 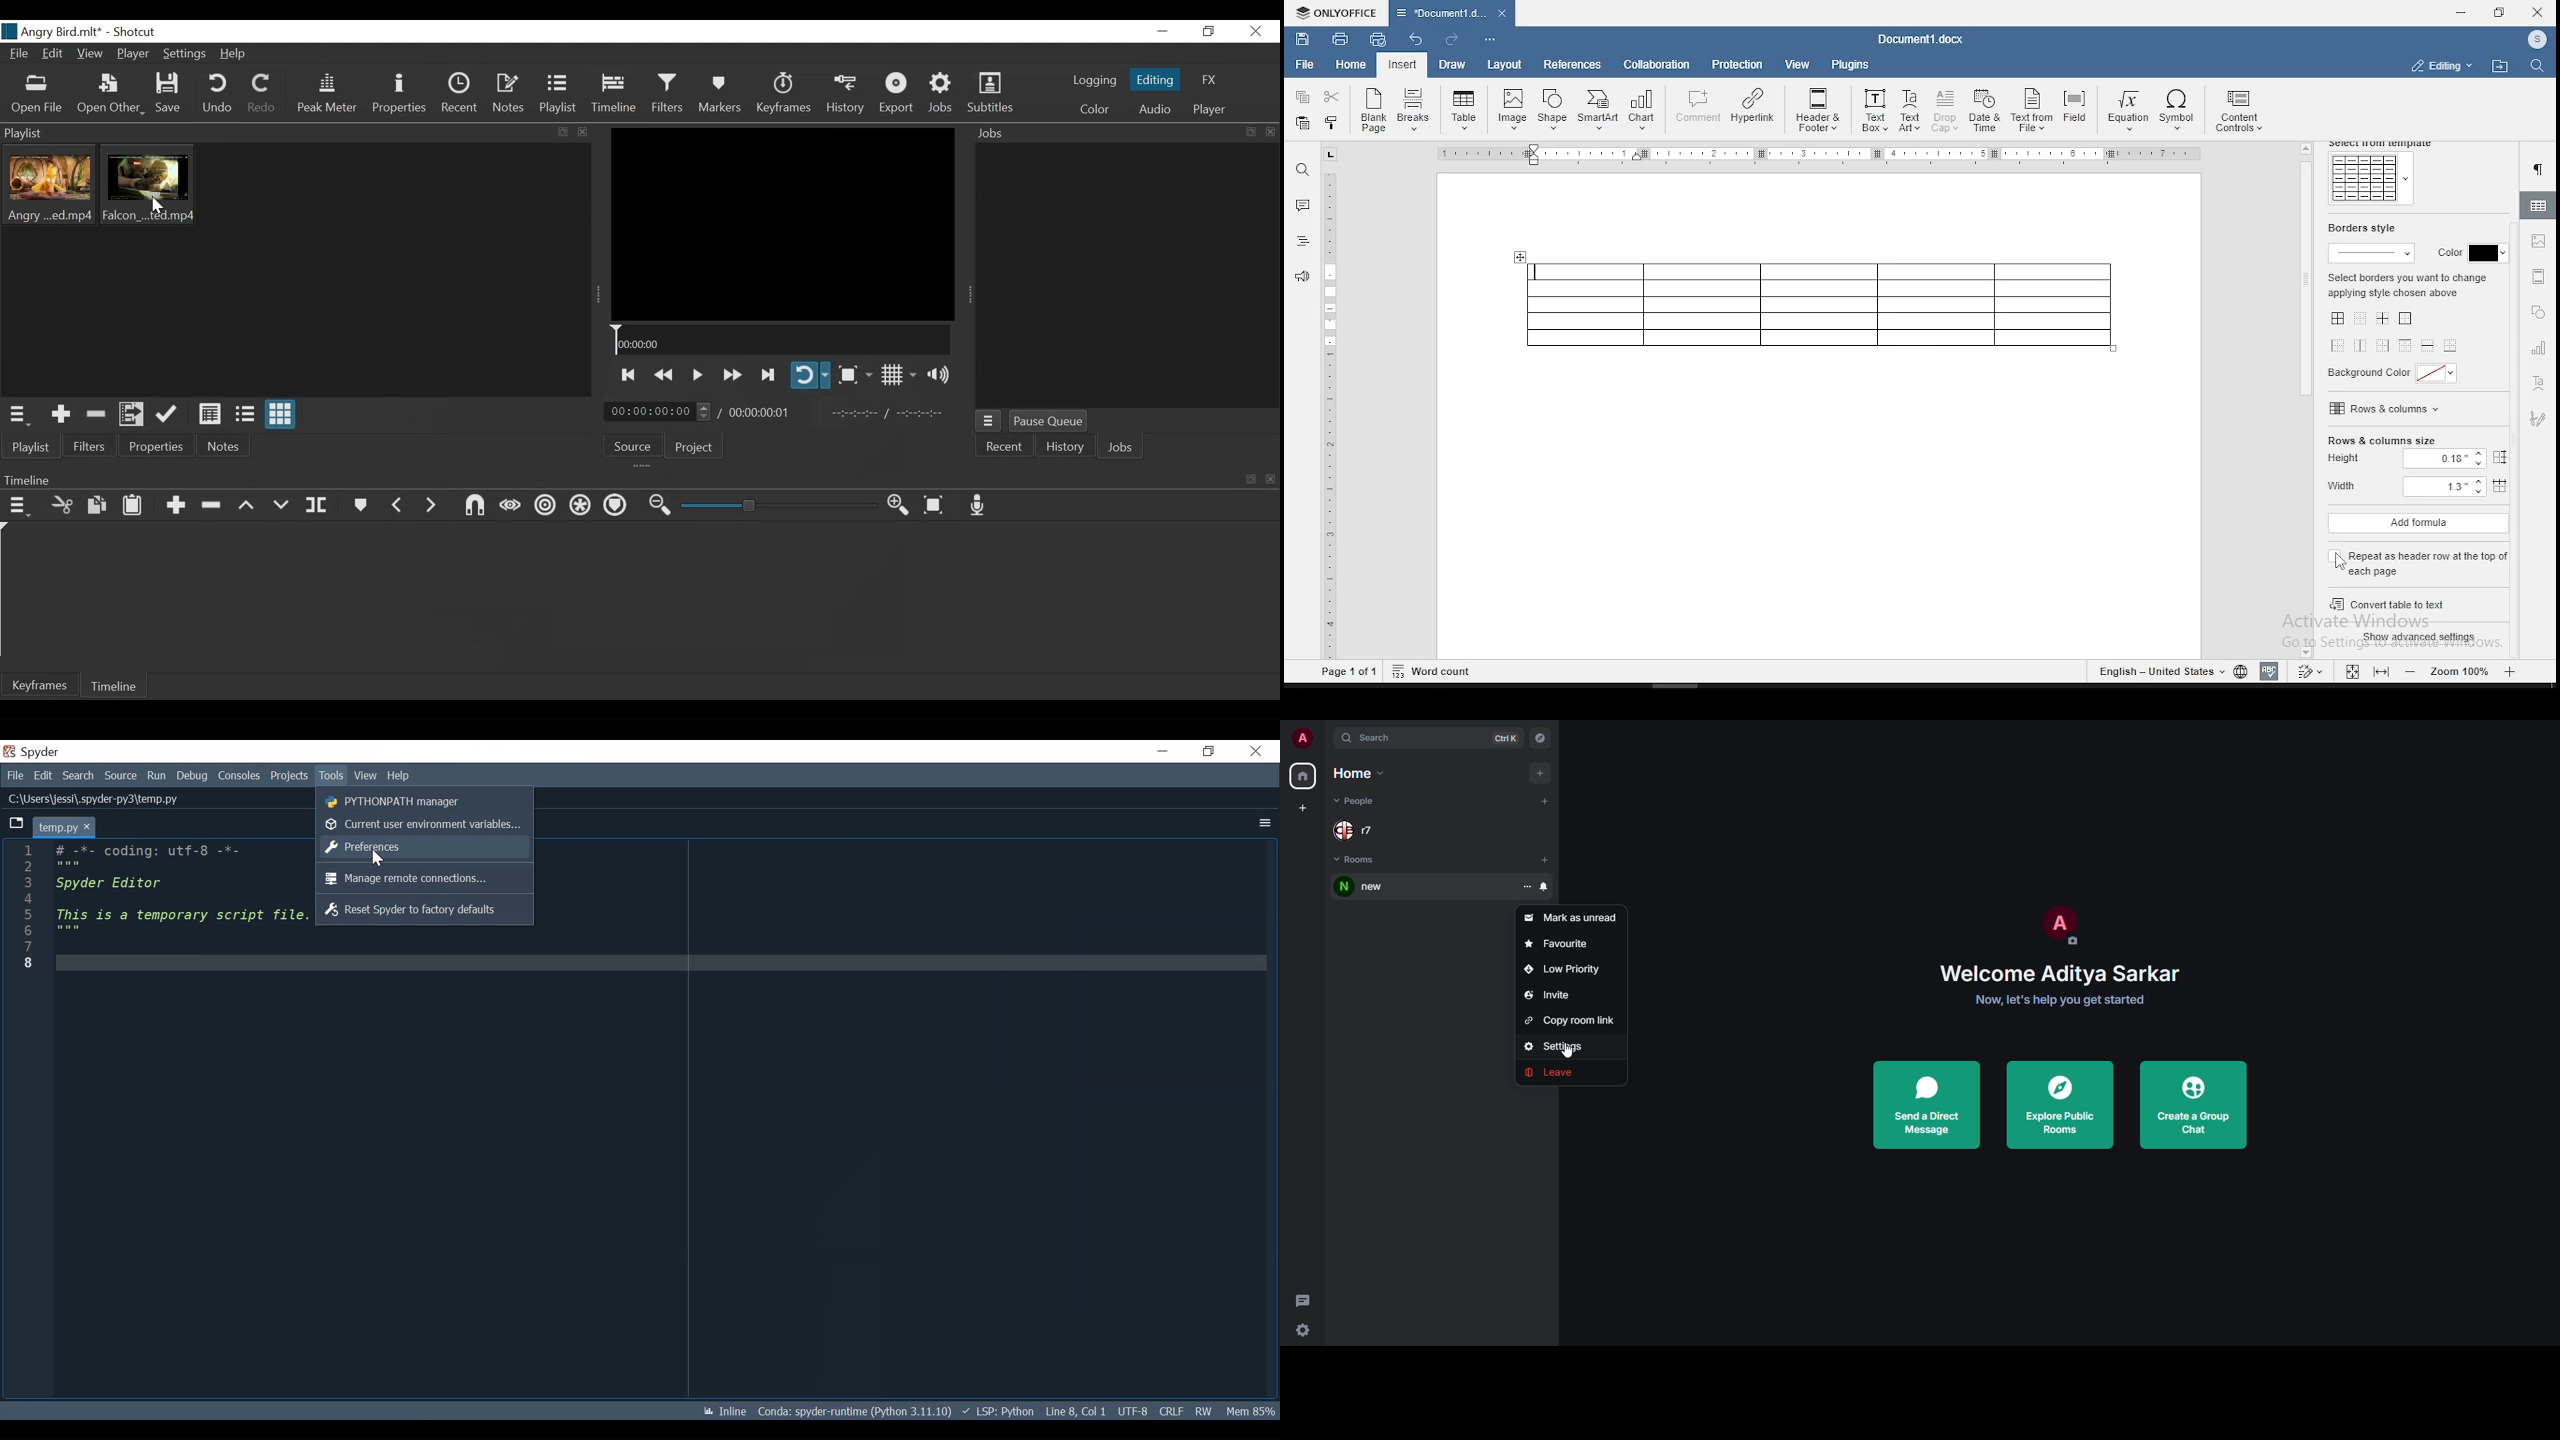 I want to click on Filters, so click(x=669, y=93).